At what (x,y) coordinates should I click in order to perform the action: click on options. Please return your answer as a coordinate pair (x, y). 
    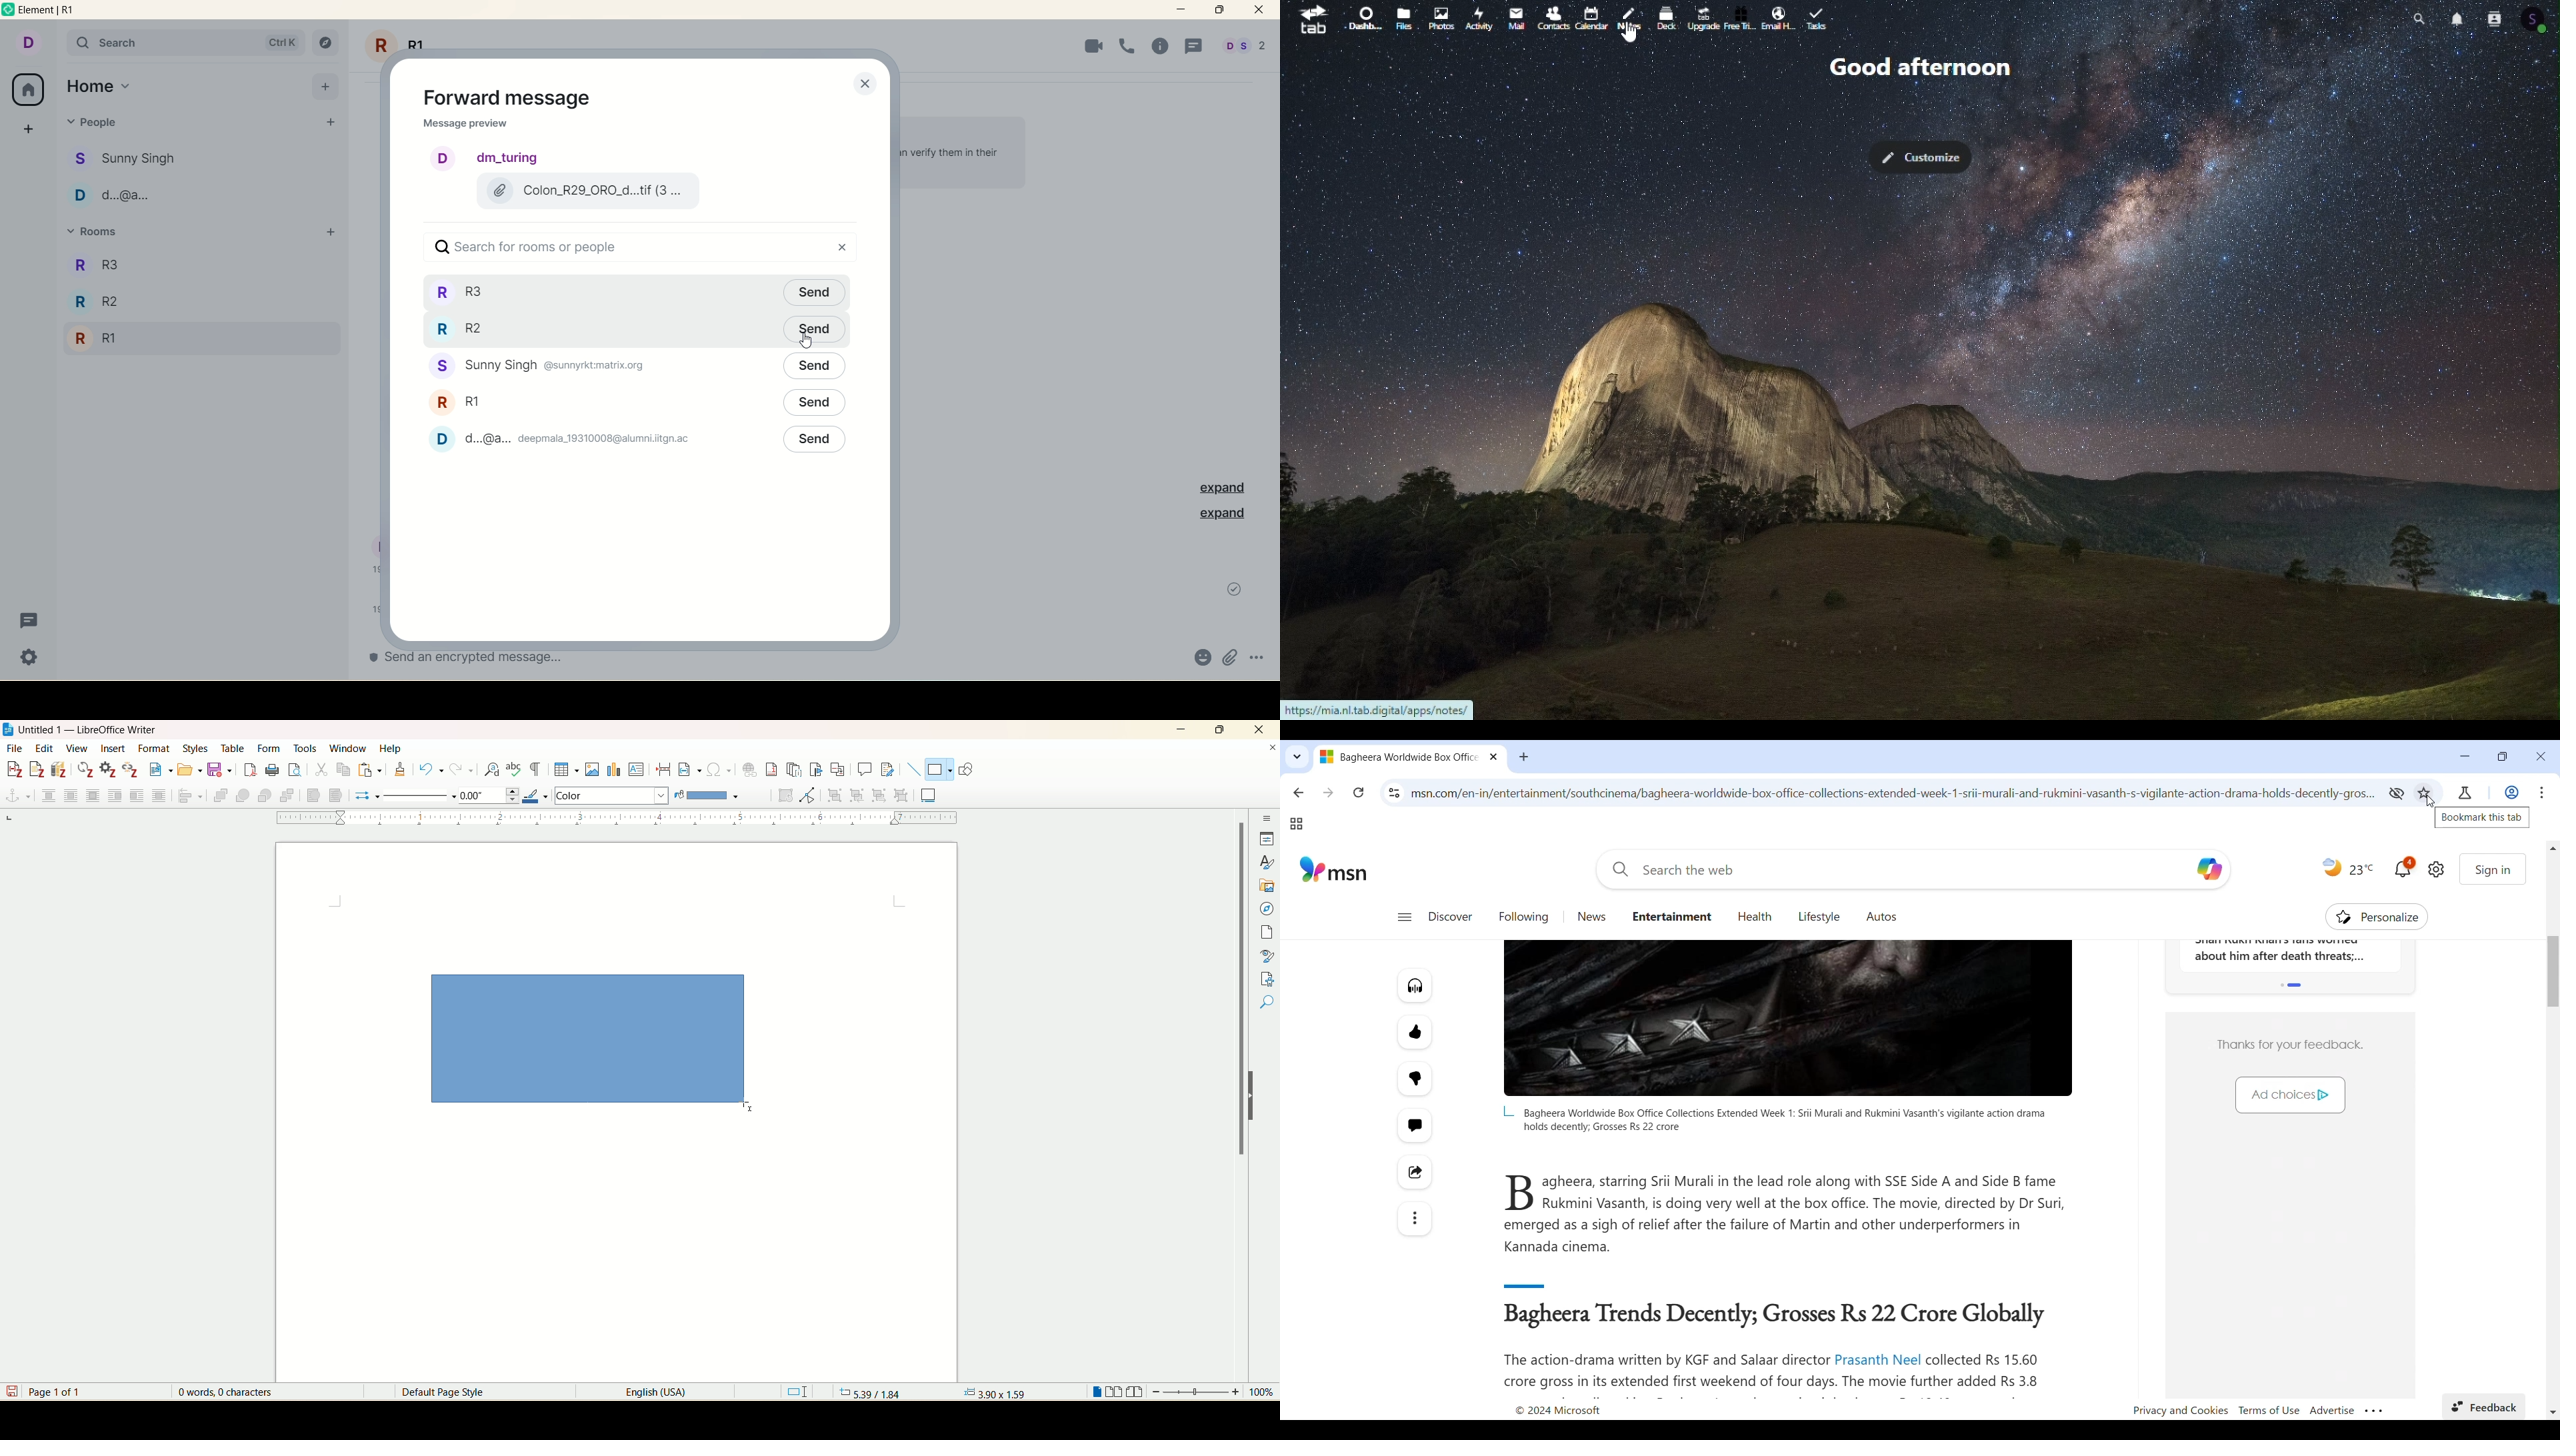
    Looking at the image, I should click on (1259, 655).